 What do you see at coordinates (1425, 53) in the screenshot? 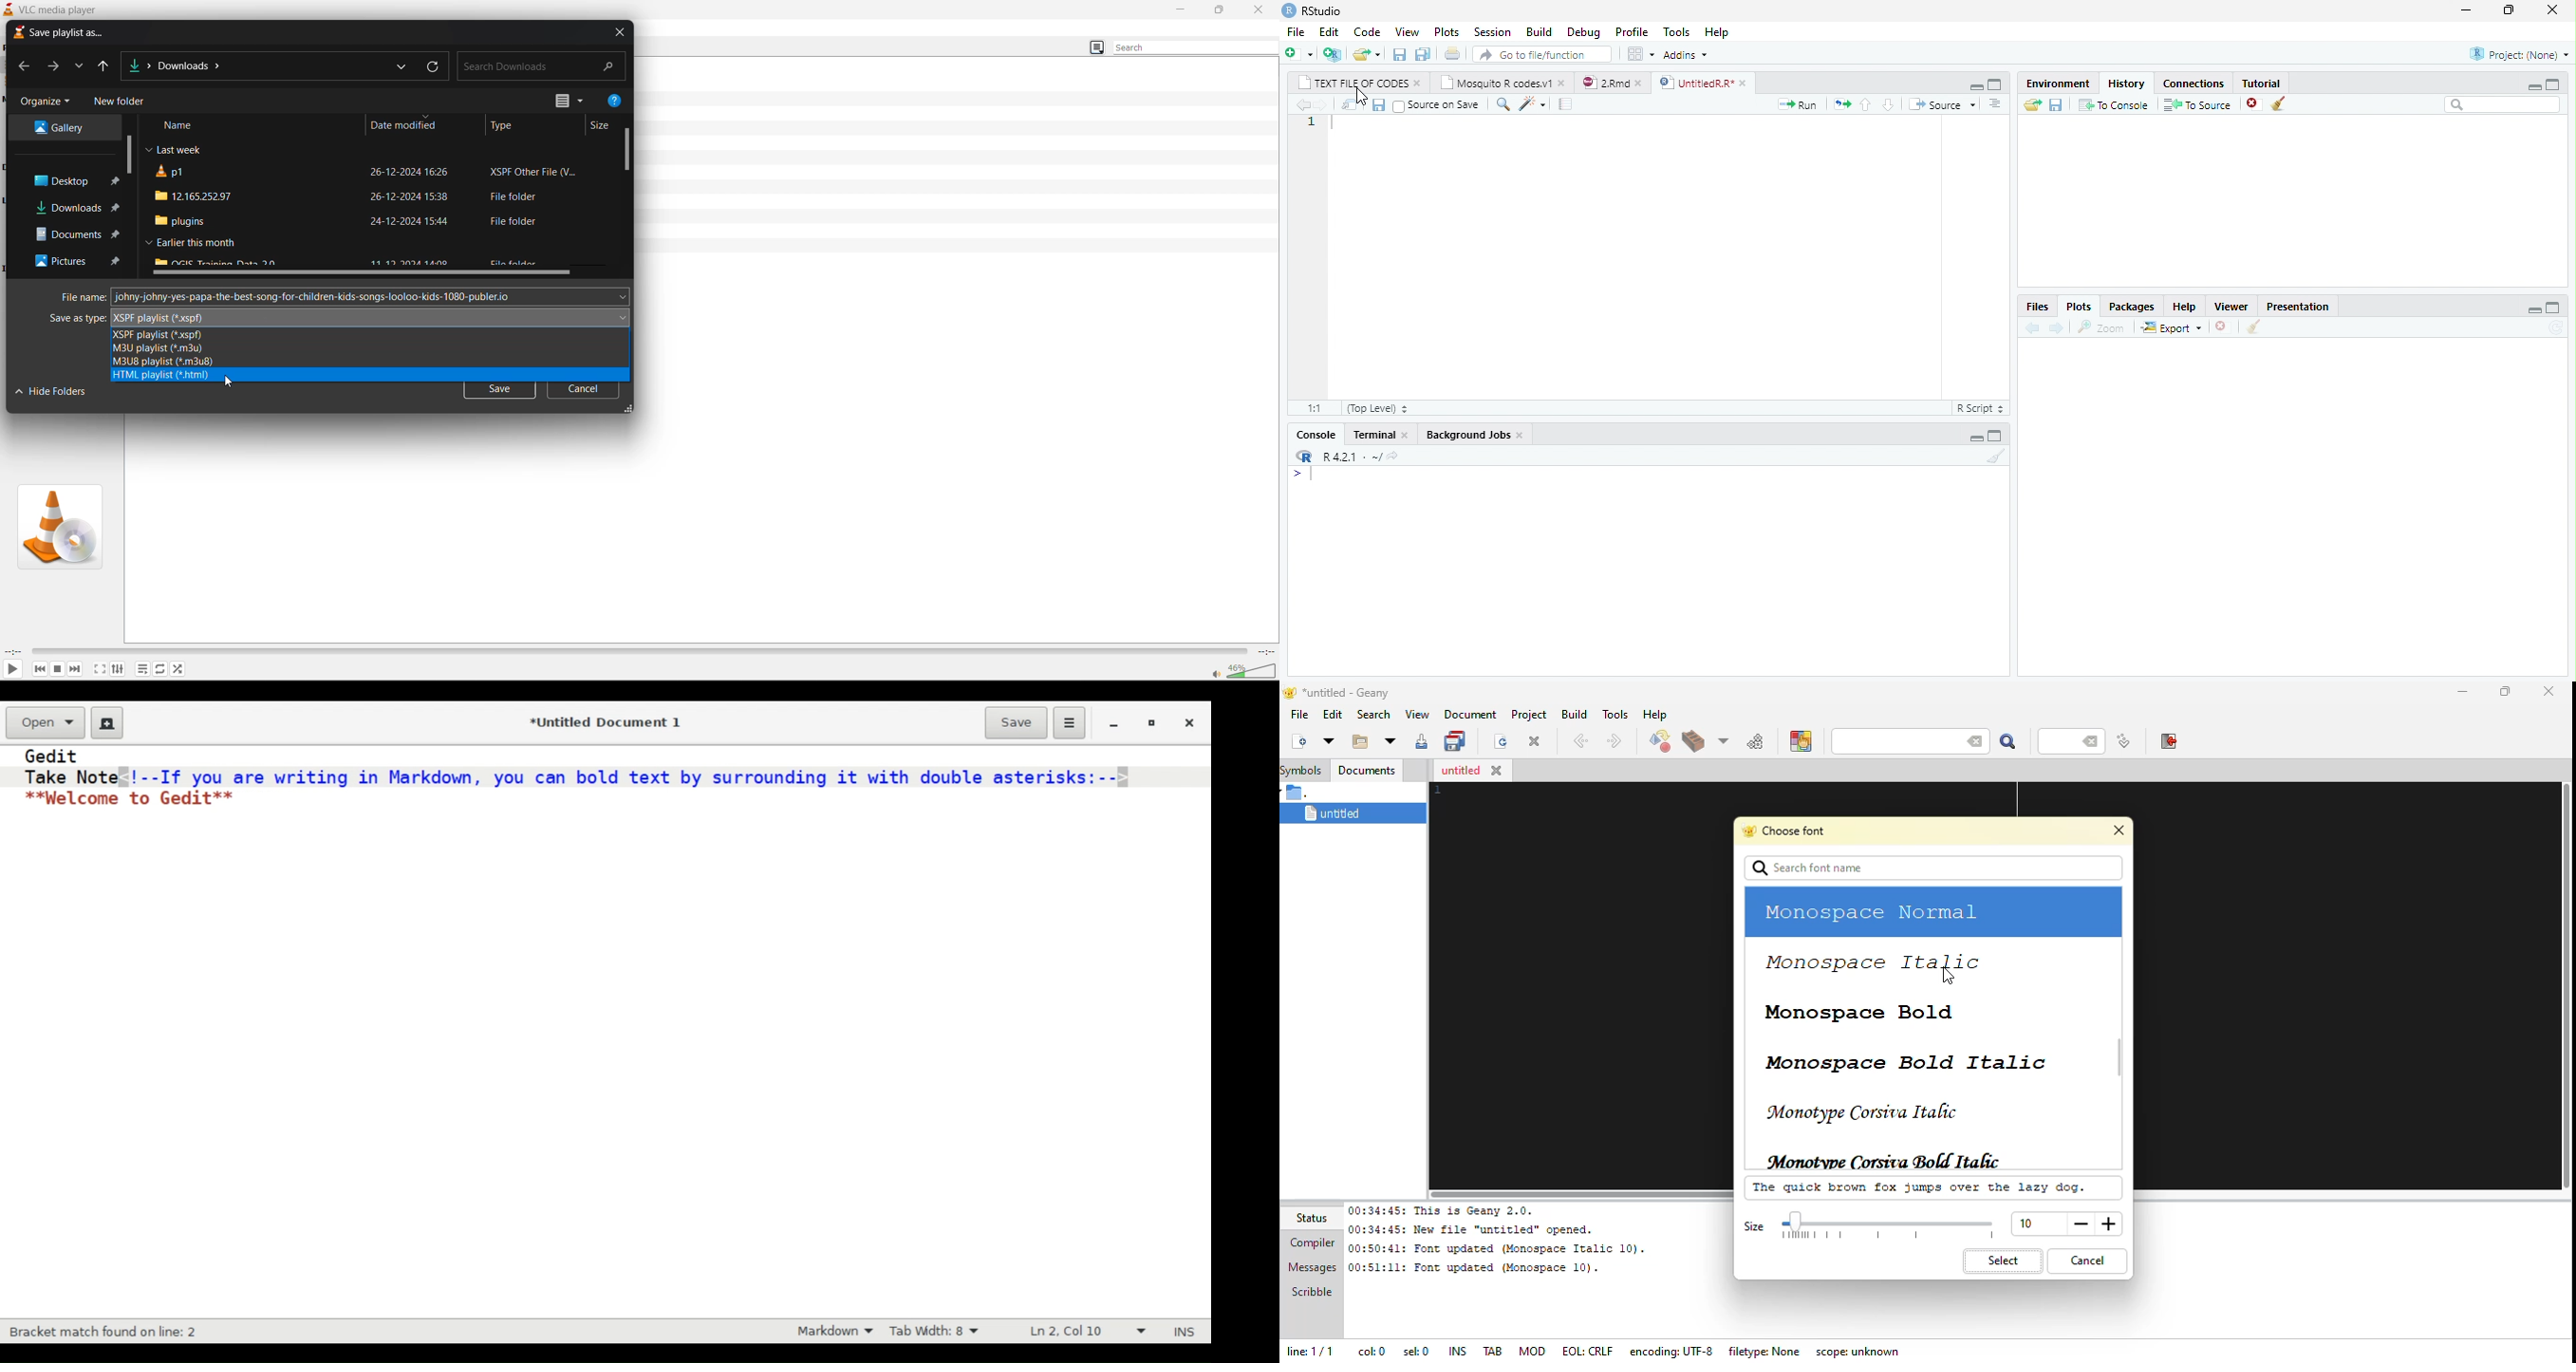
I see `save all document` at bounding box center [1425, 53].